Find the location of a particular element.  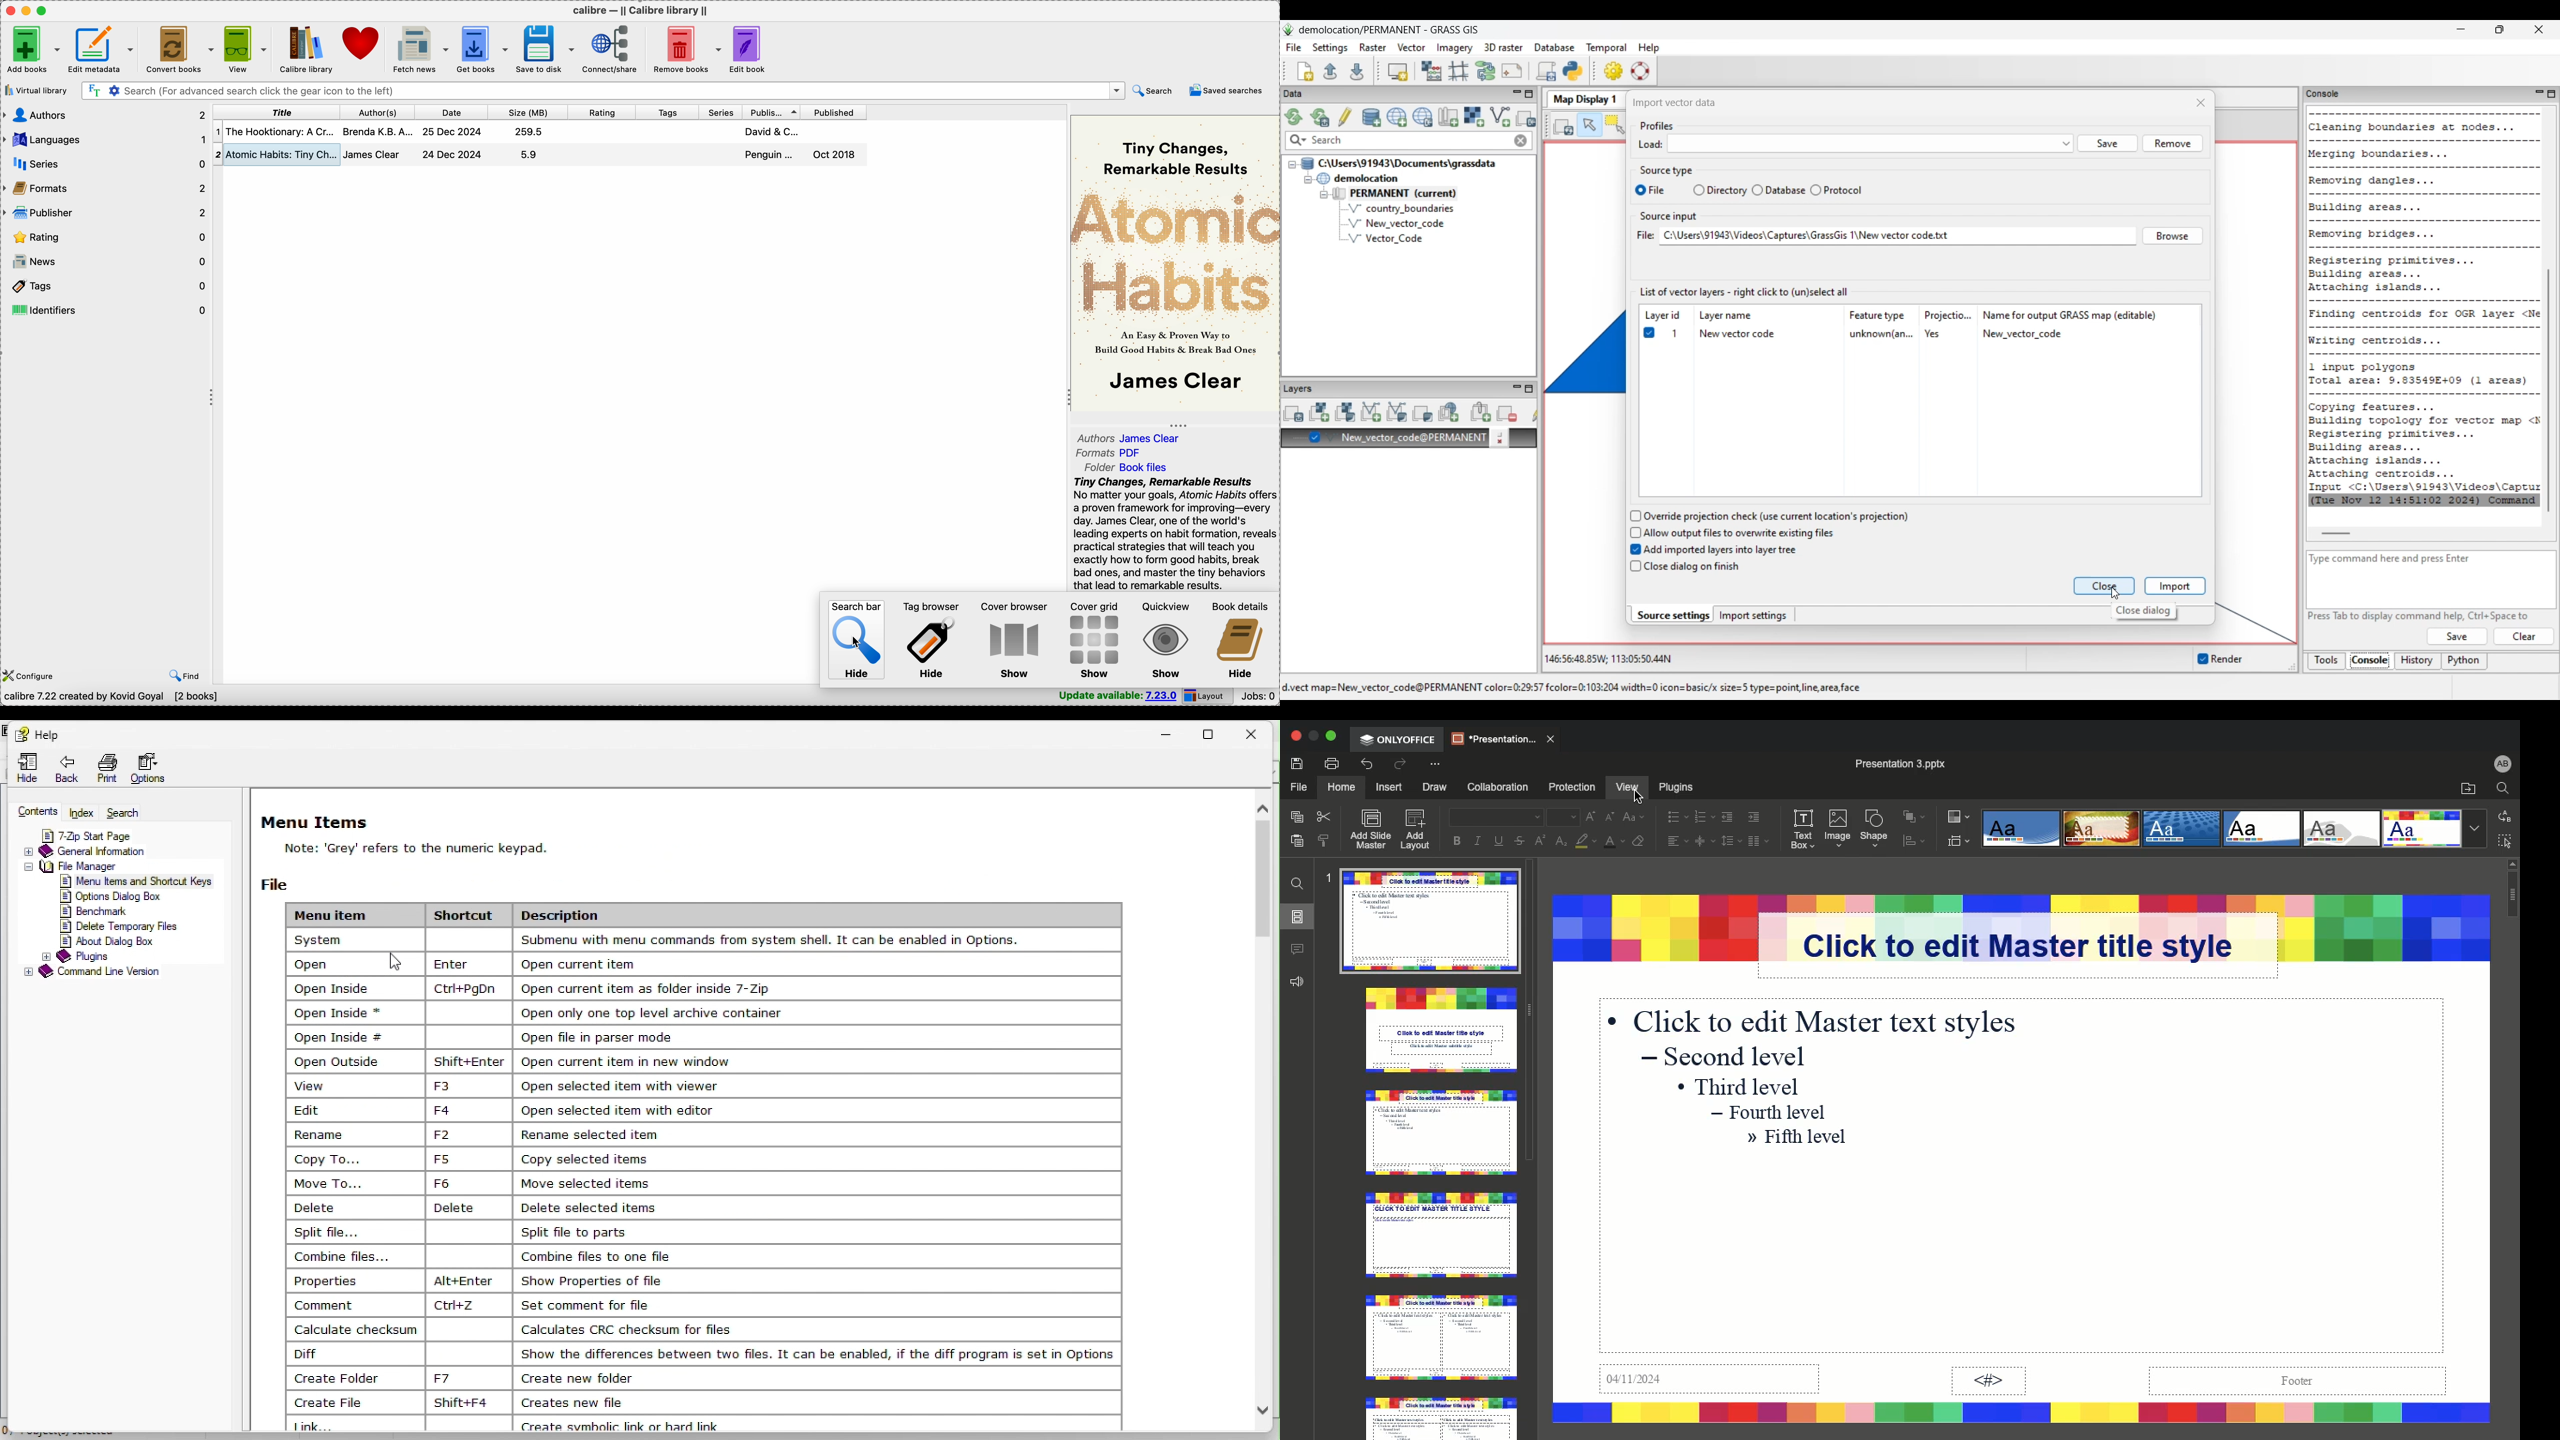

author(s) is located at coordinates (378, 112).